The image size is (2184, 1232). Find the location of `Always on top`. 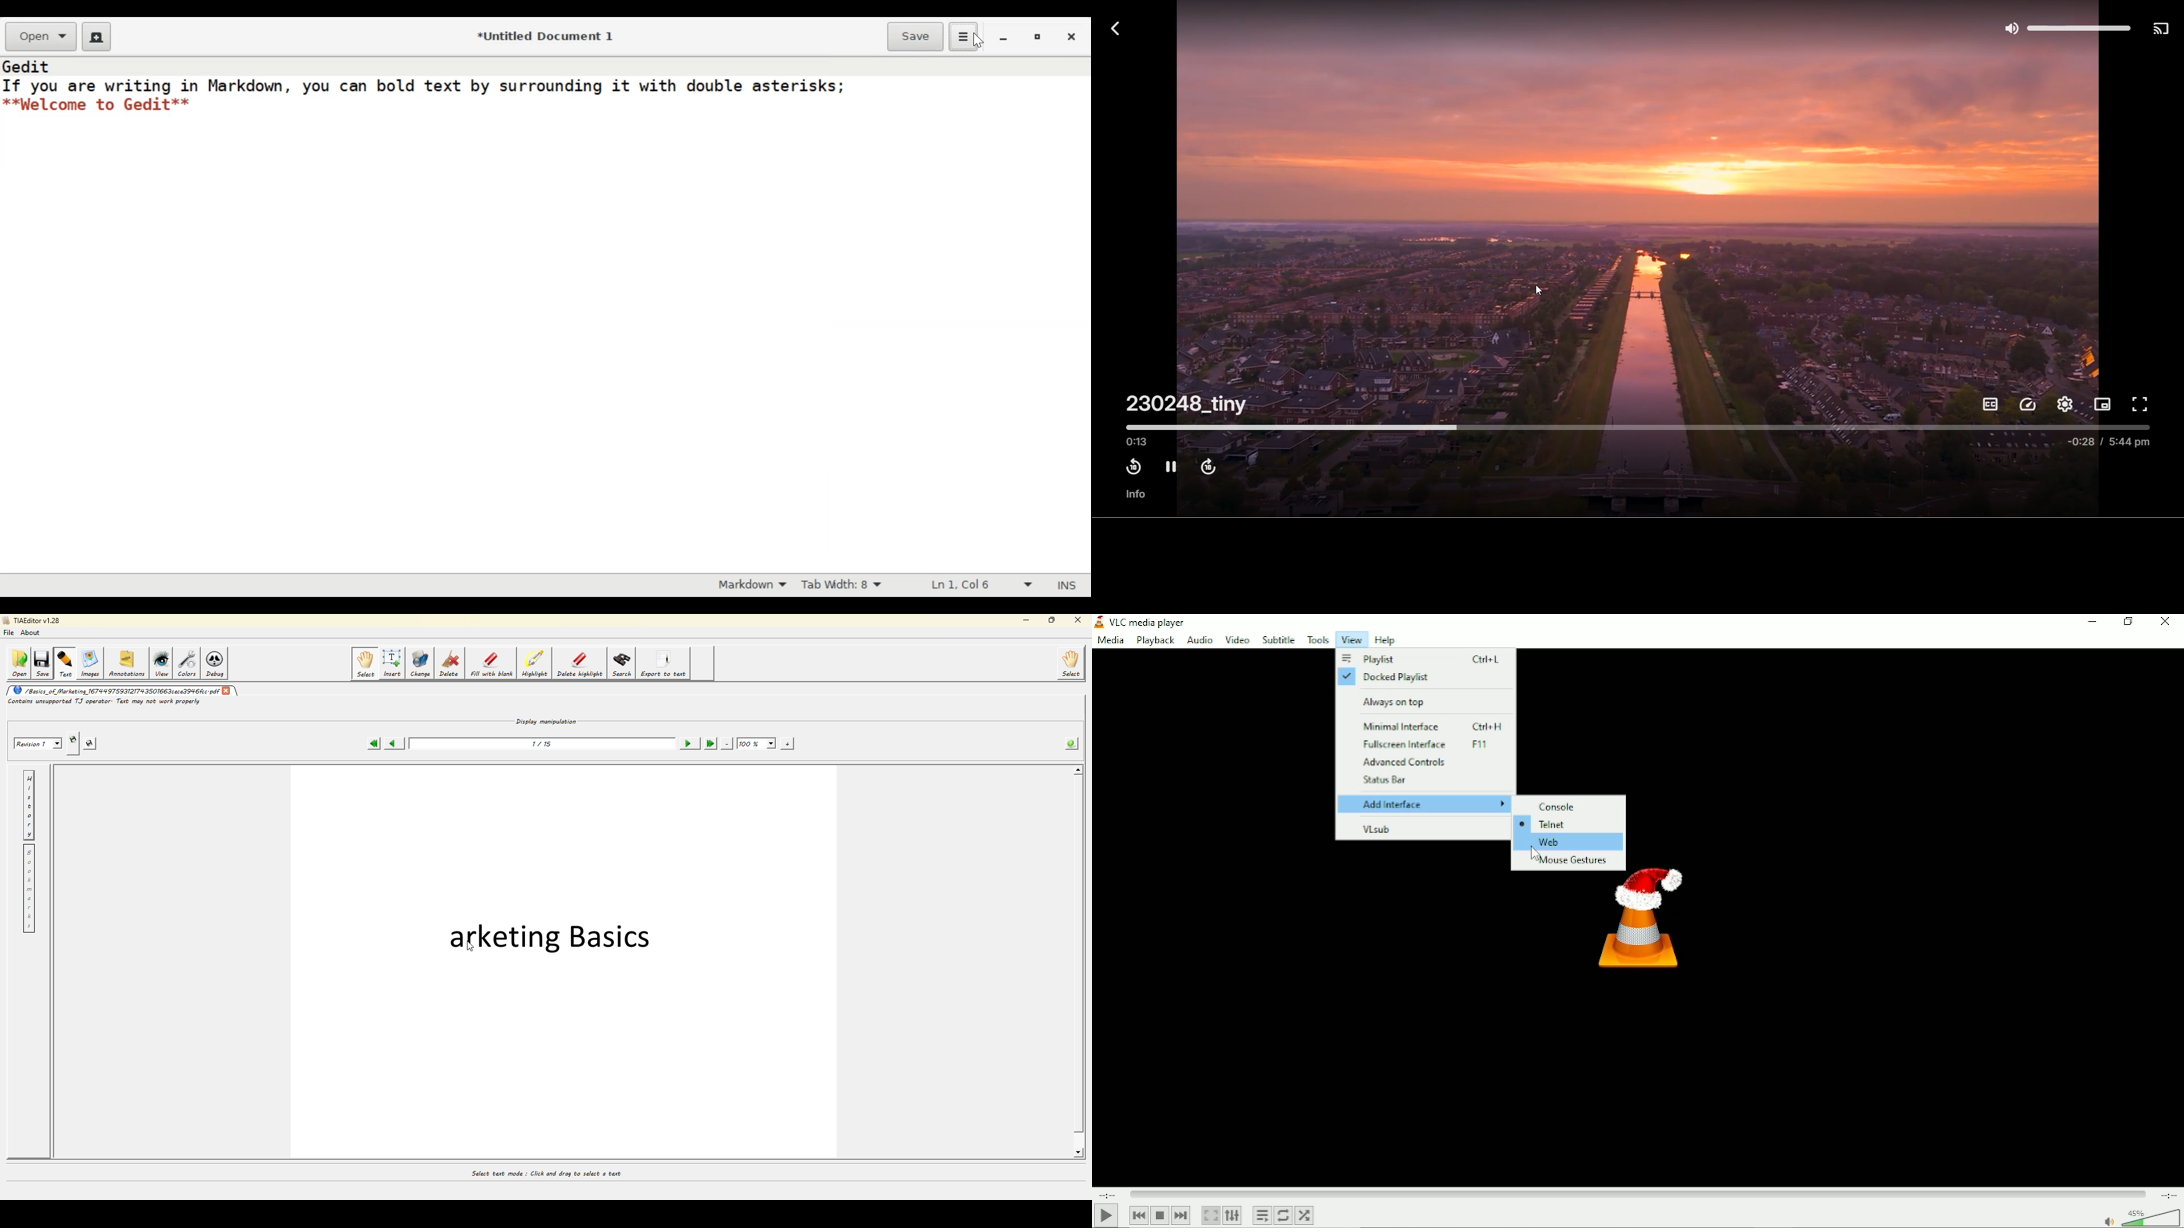

Always on top is located at coordinates (1396, 702).